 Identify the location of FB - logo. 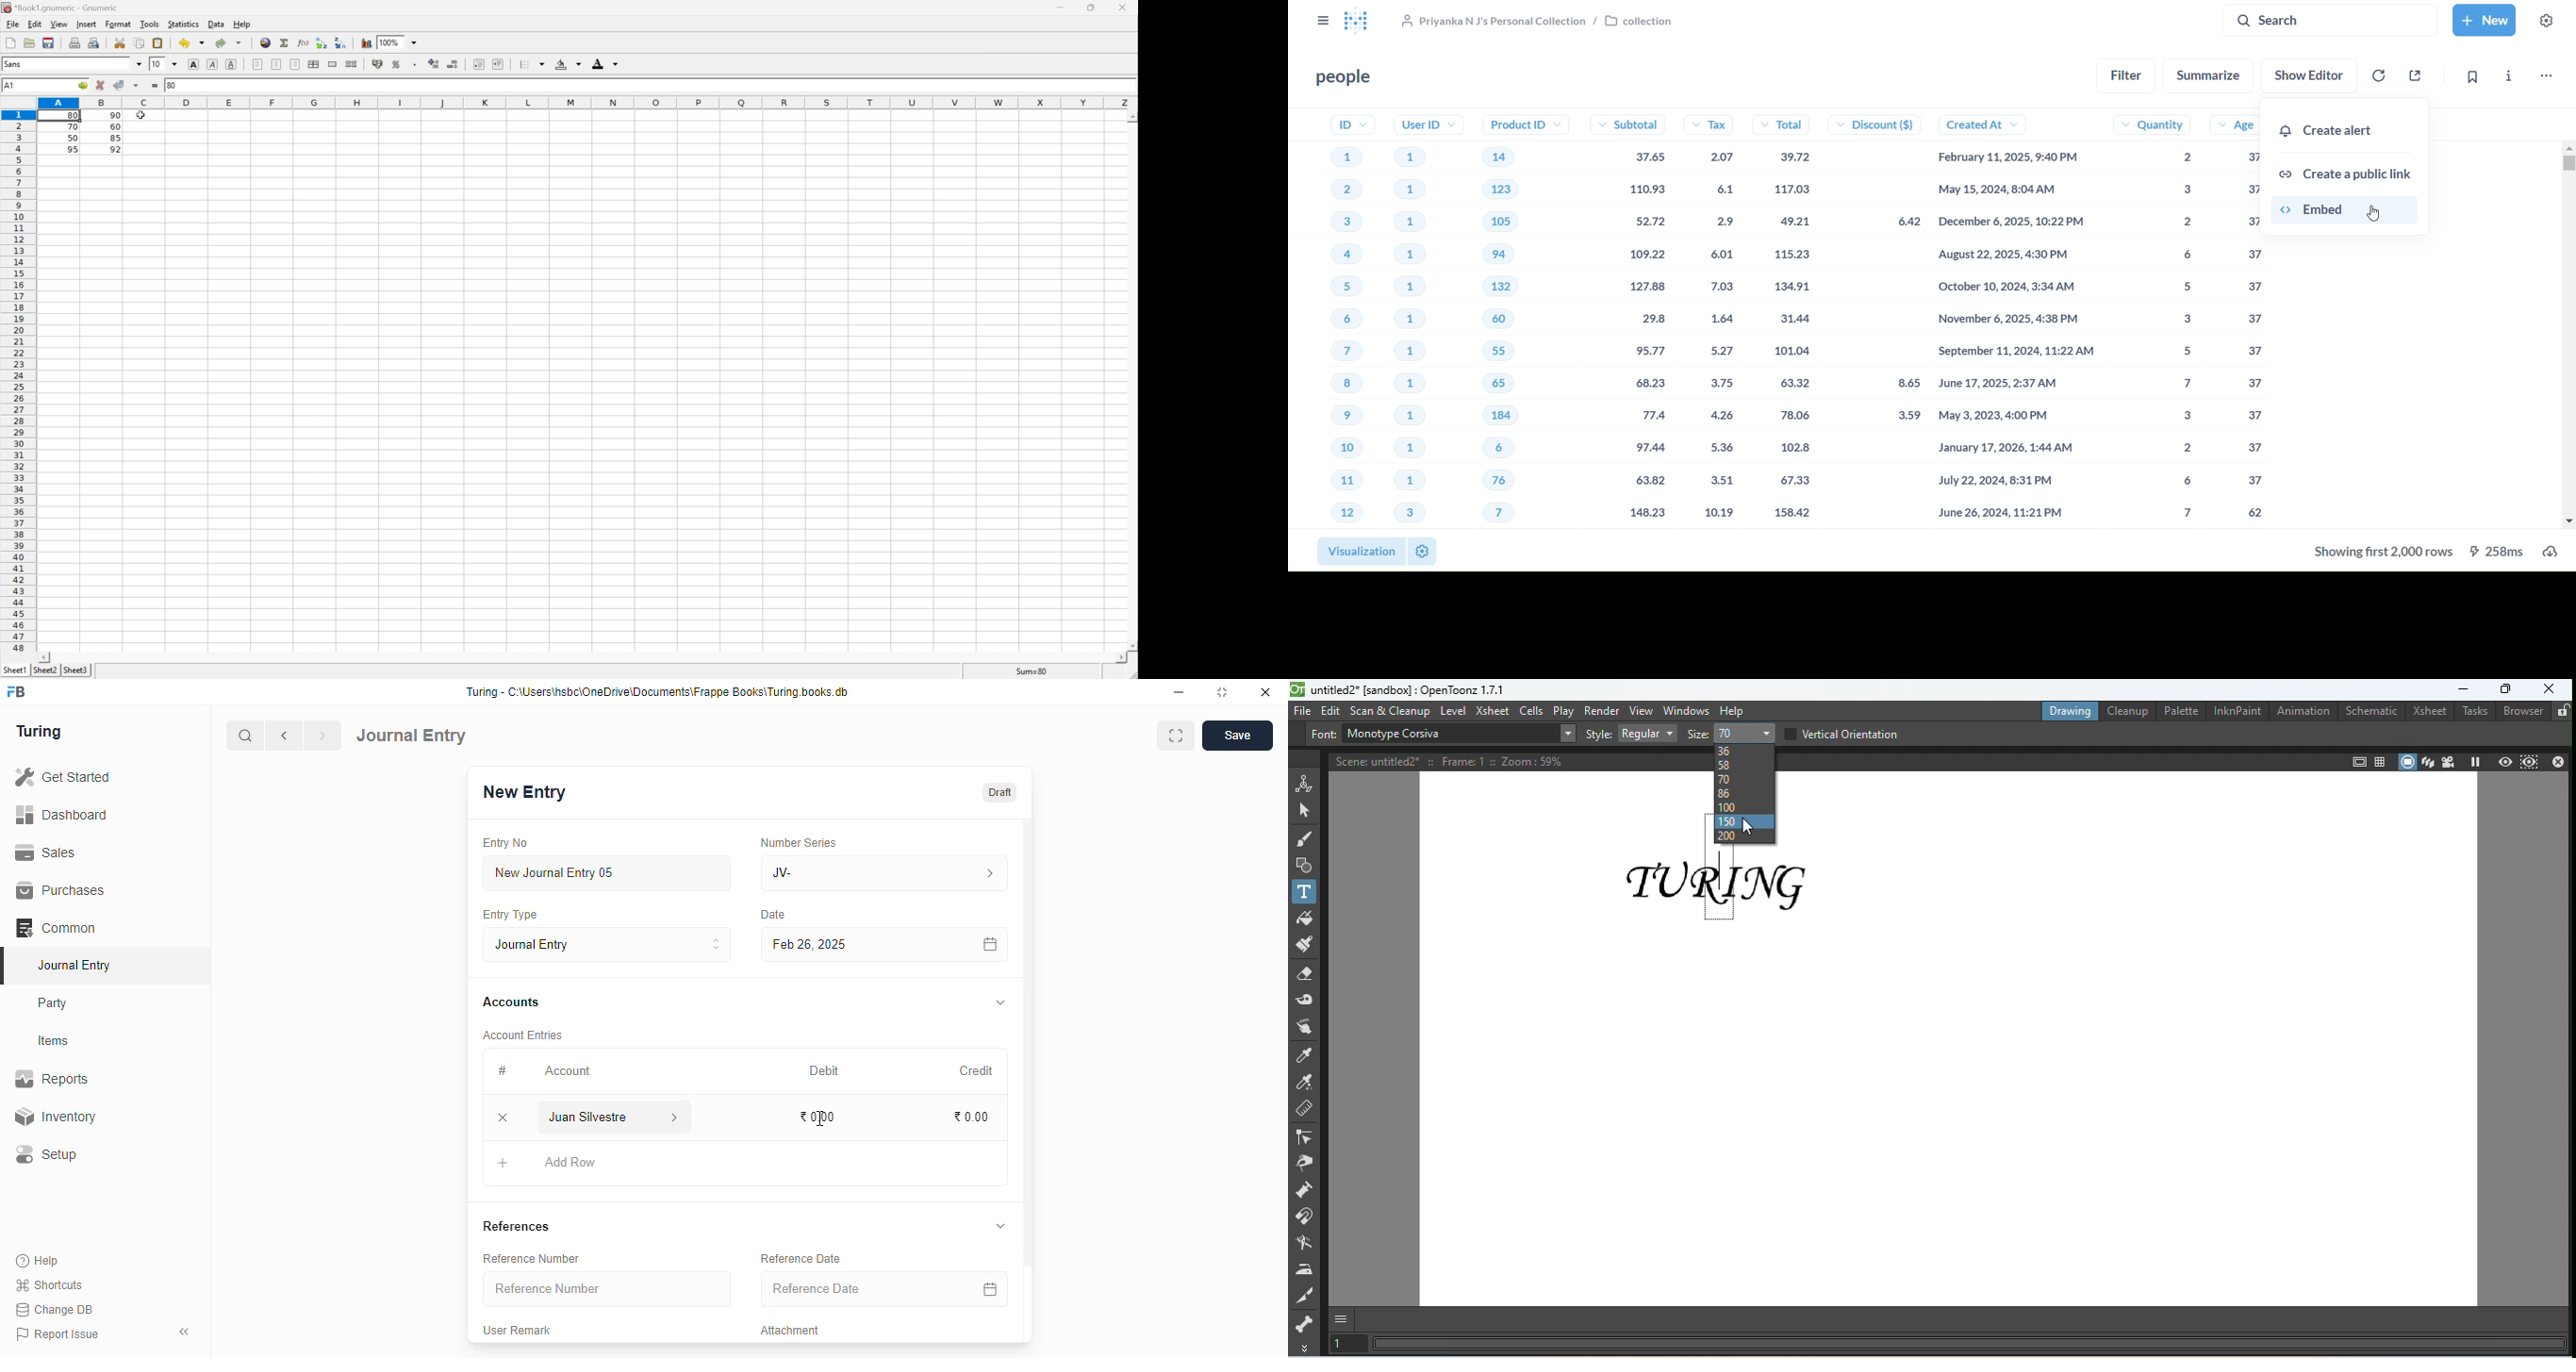
(16, 691).